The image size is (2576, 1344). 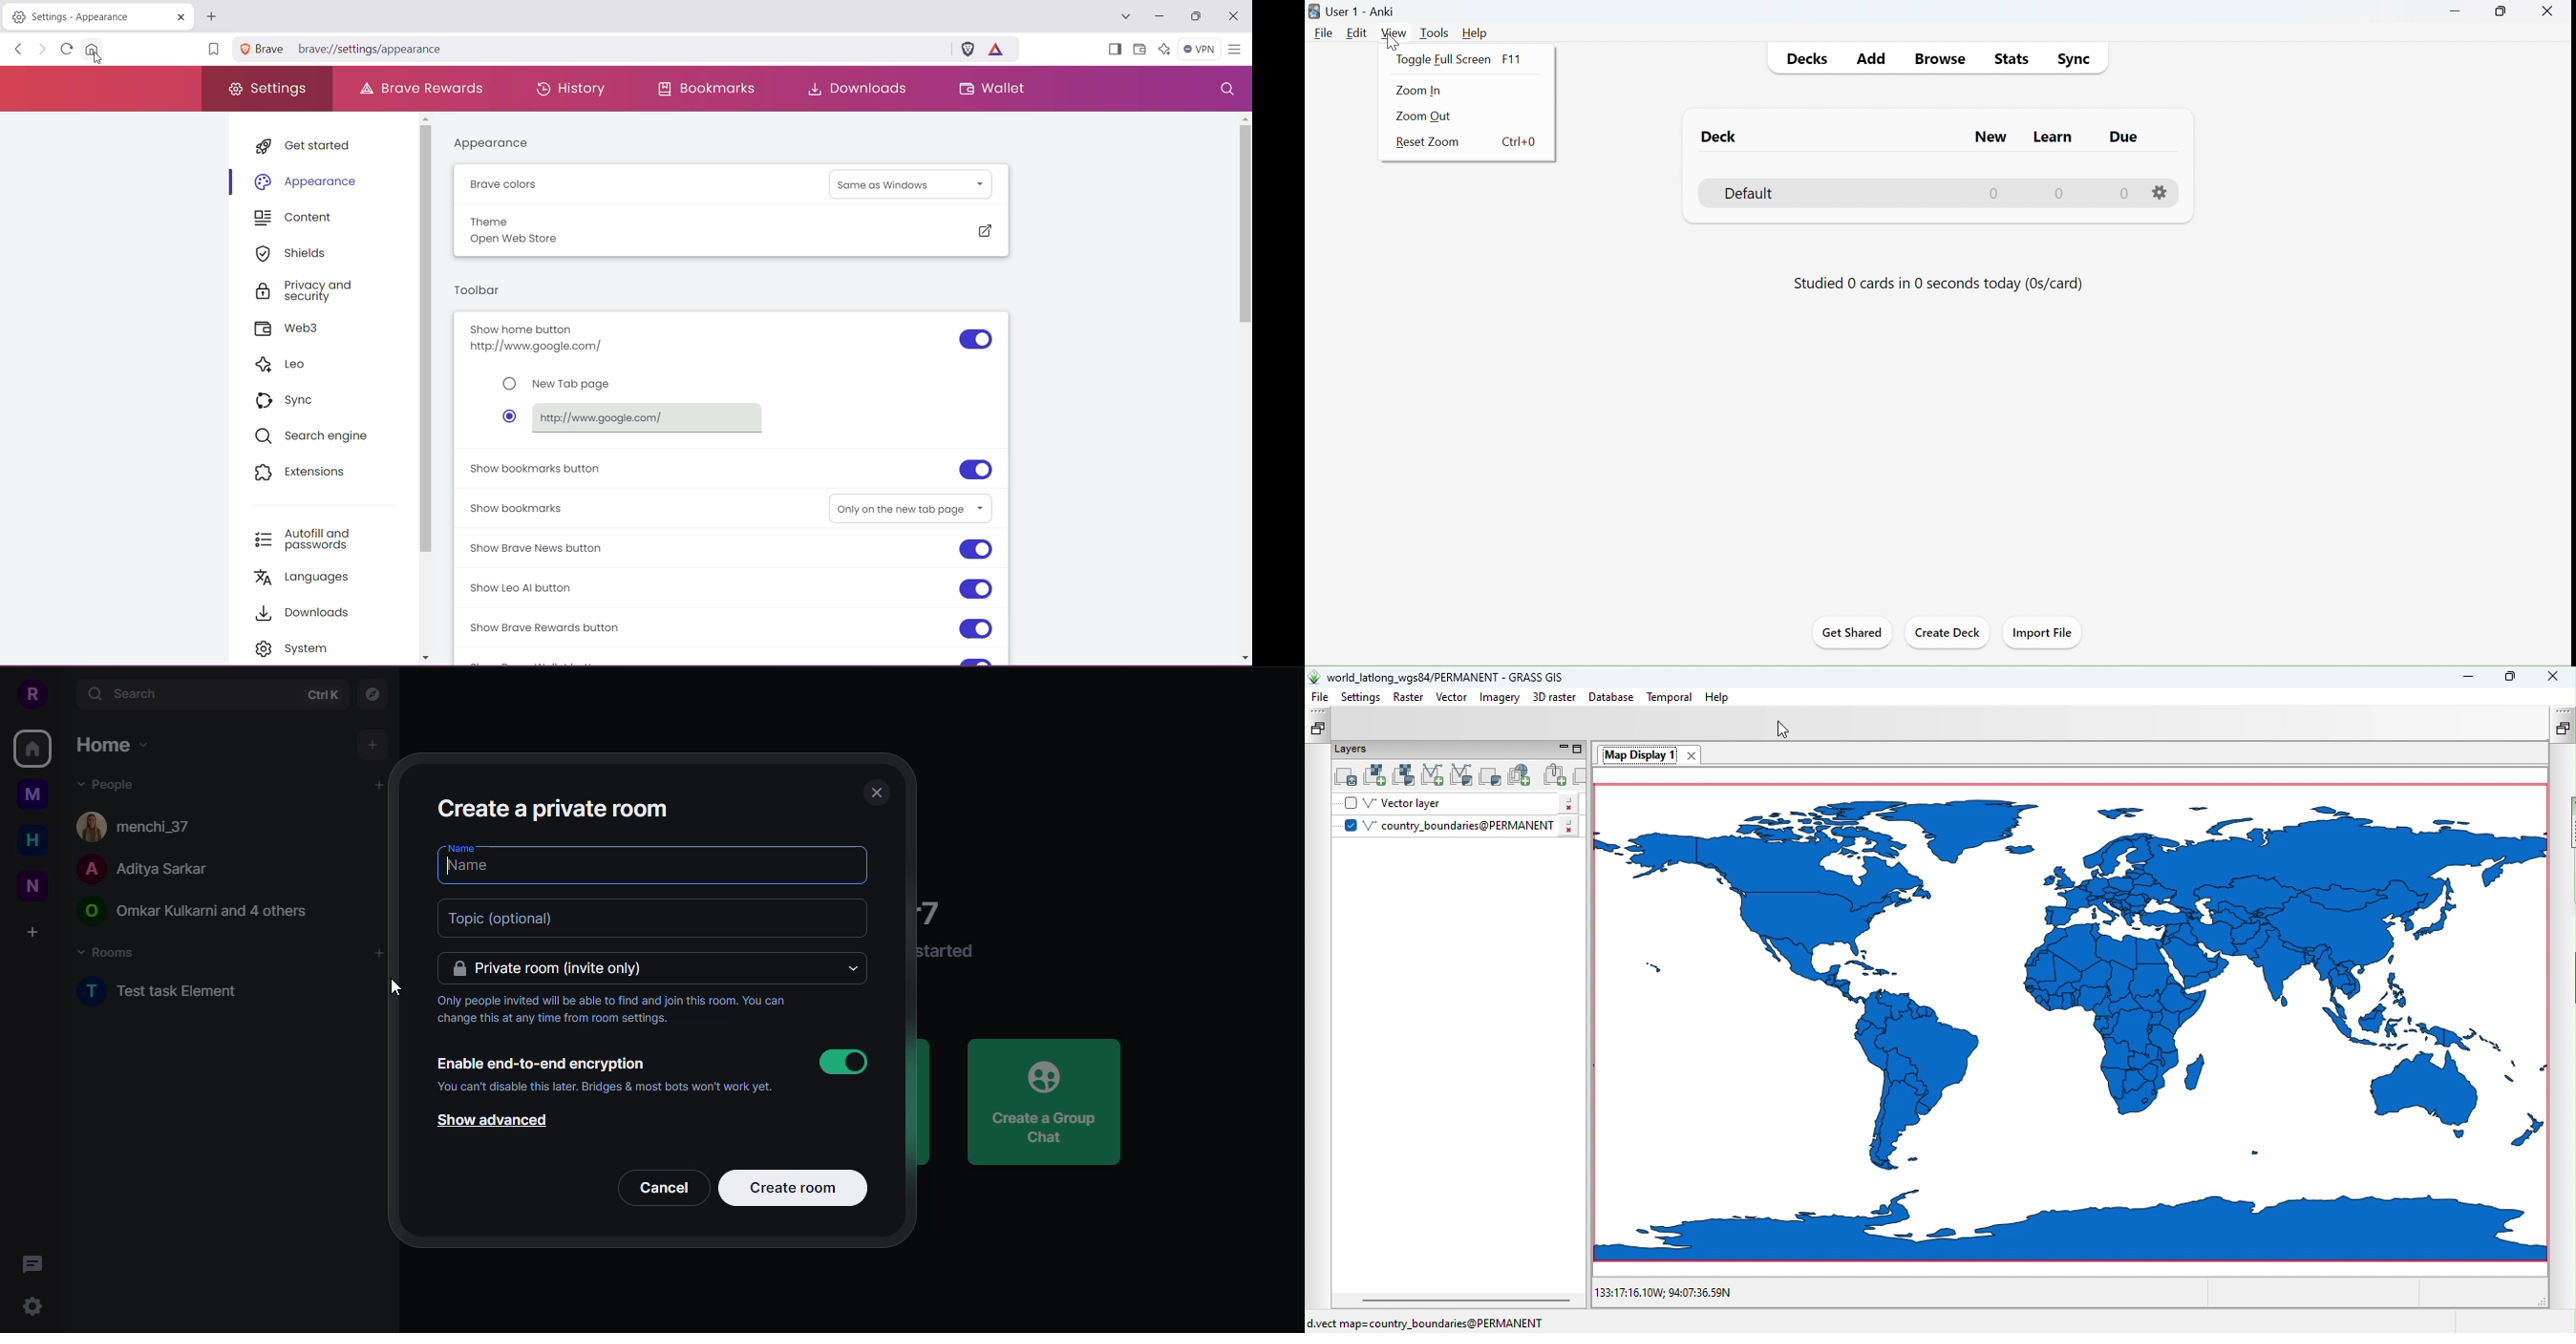 I want to click on file, so click(x=1324, y=33).